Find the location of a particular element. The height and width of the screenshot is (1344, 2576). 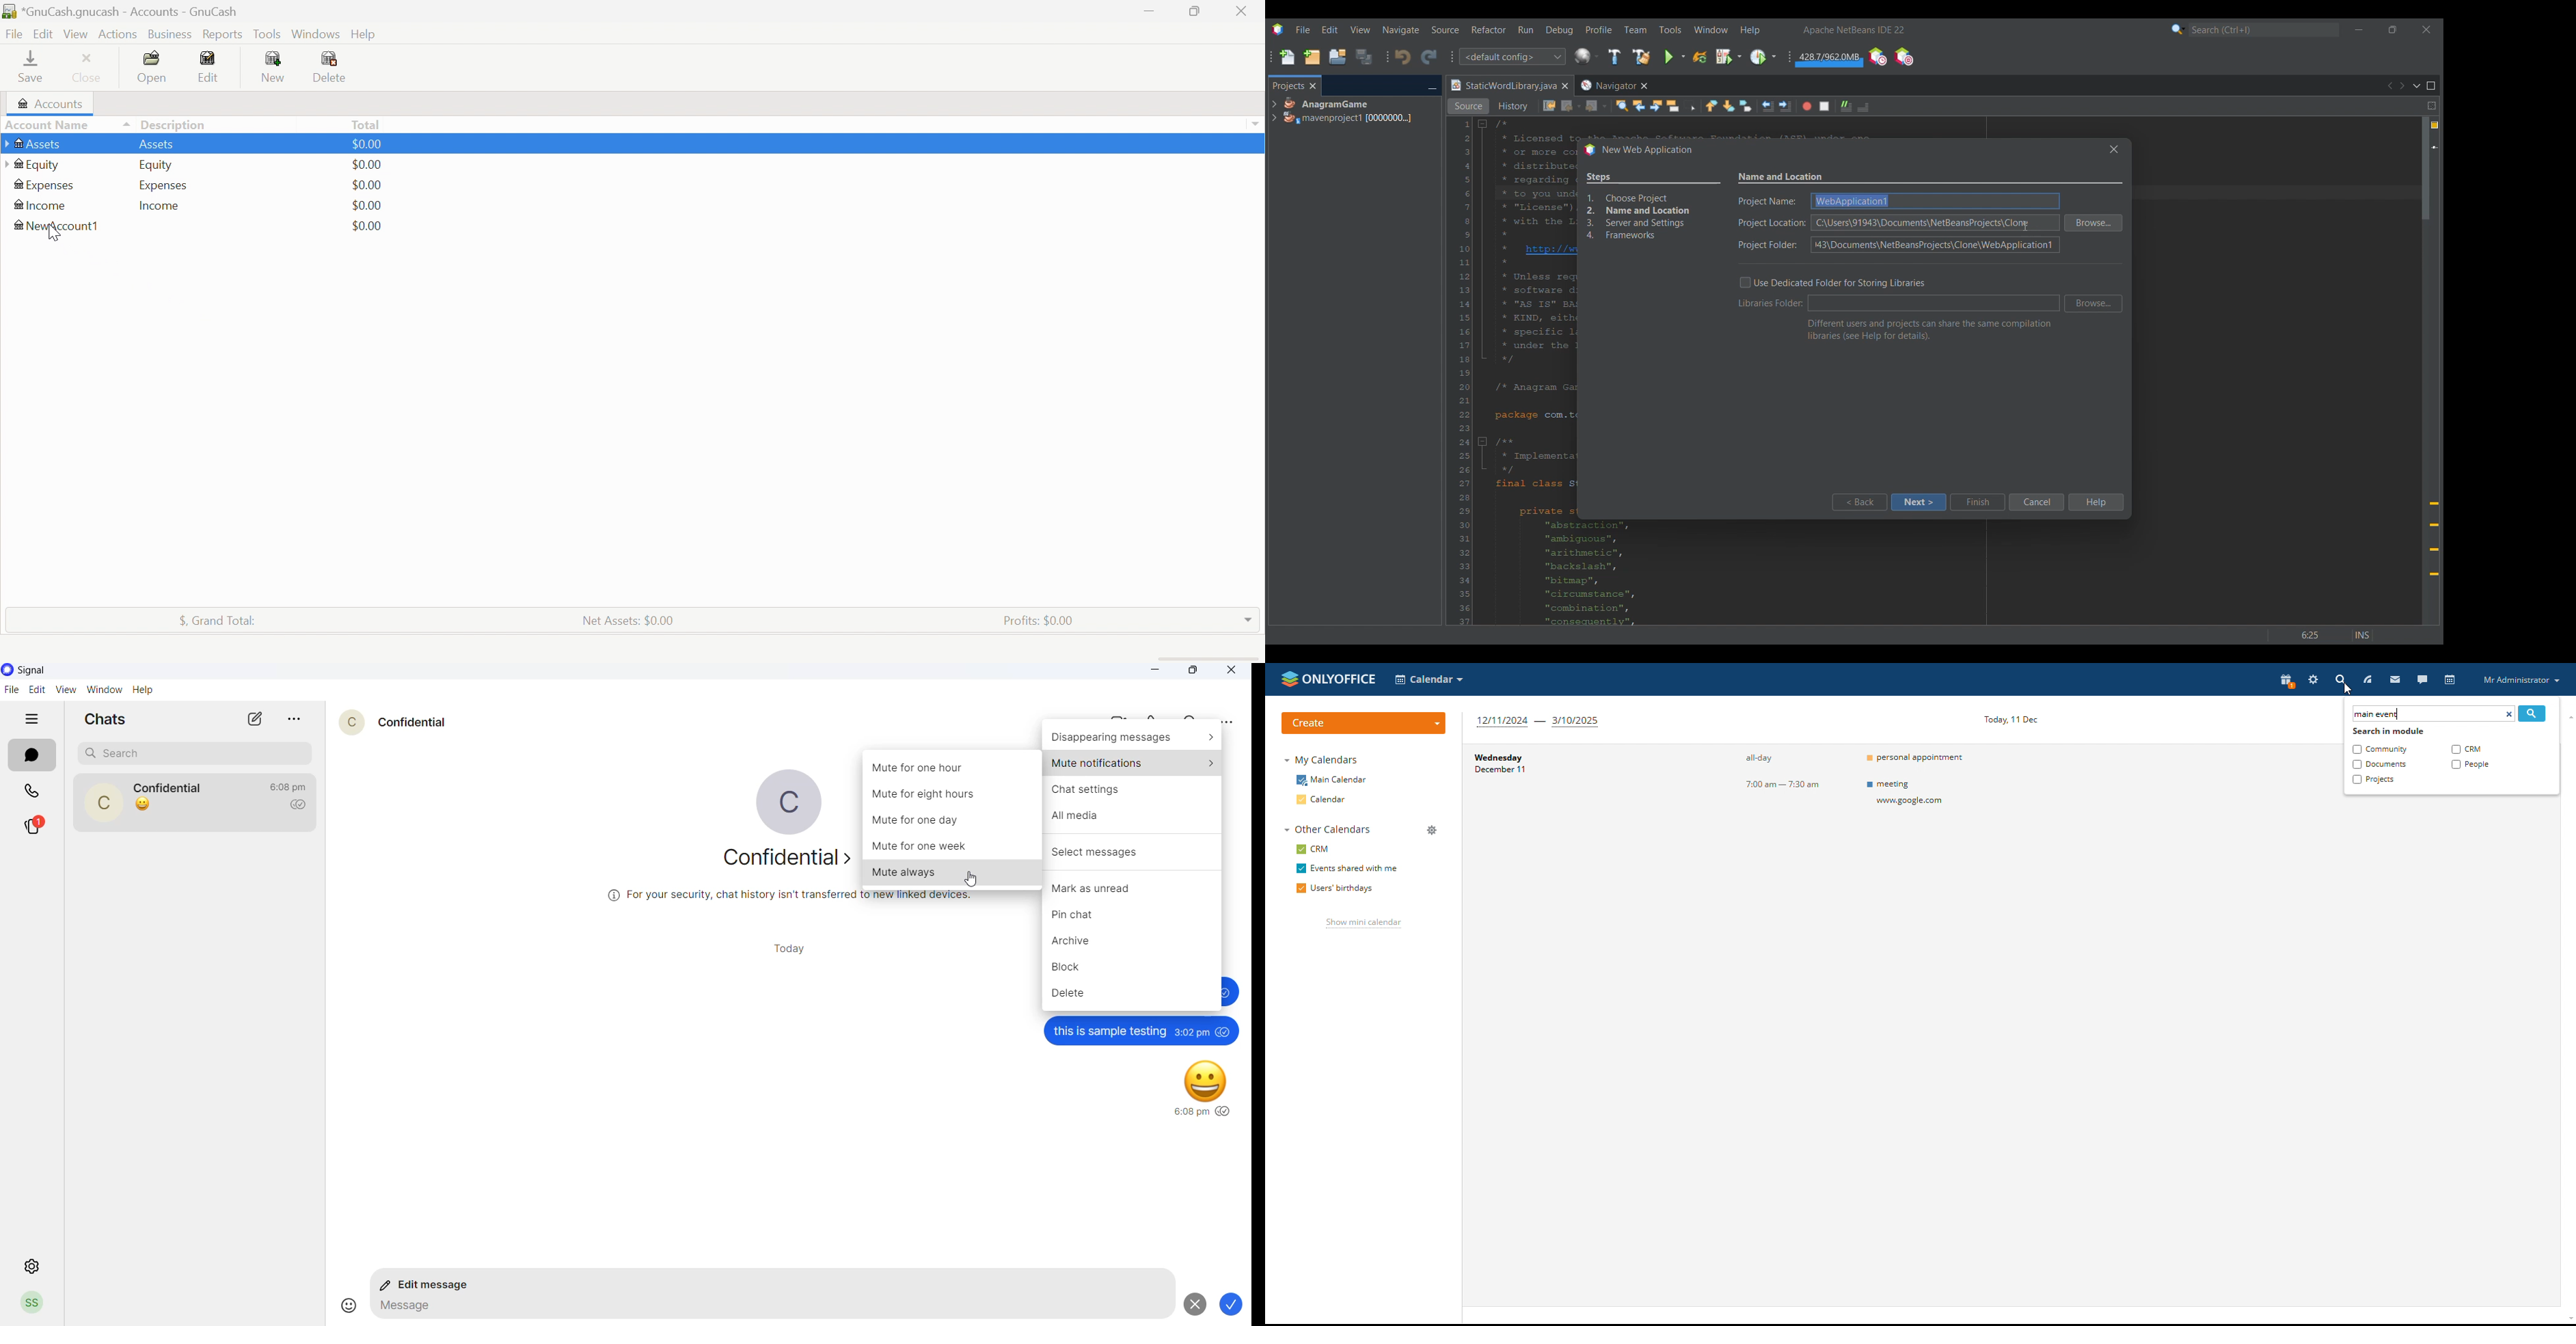

Close is located at coordinates (1244, 11).